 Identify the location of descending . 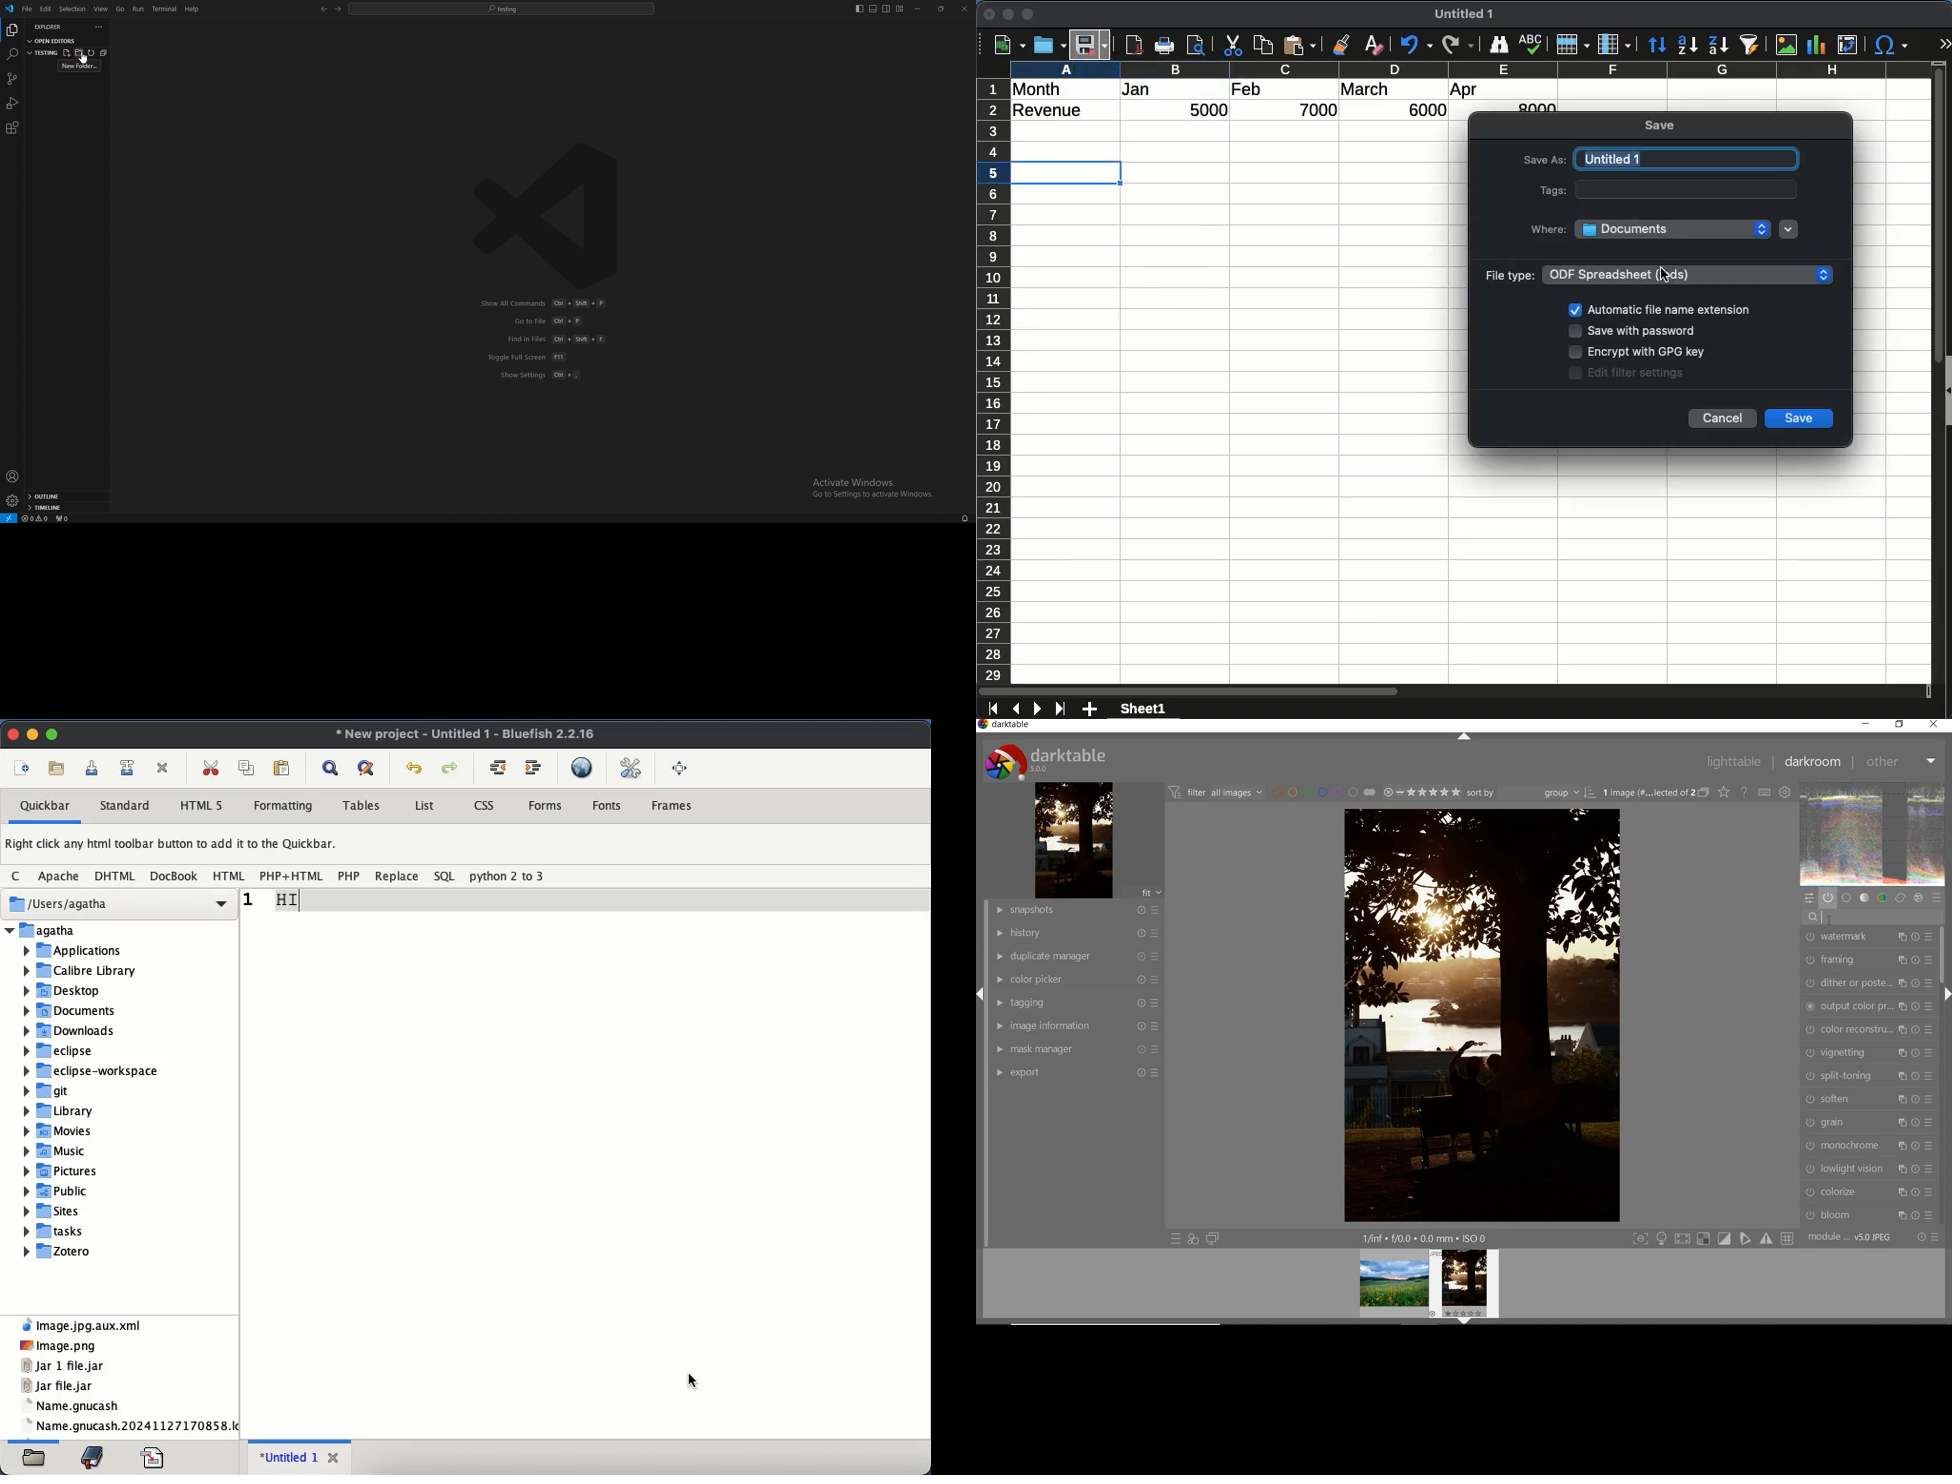
(1717, 44).